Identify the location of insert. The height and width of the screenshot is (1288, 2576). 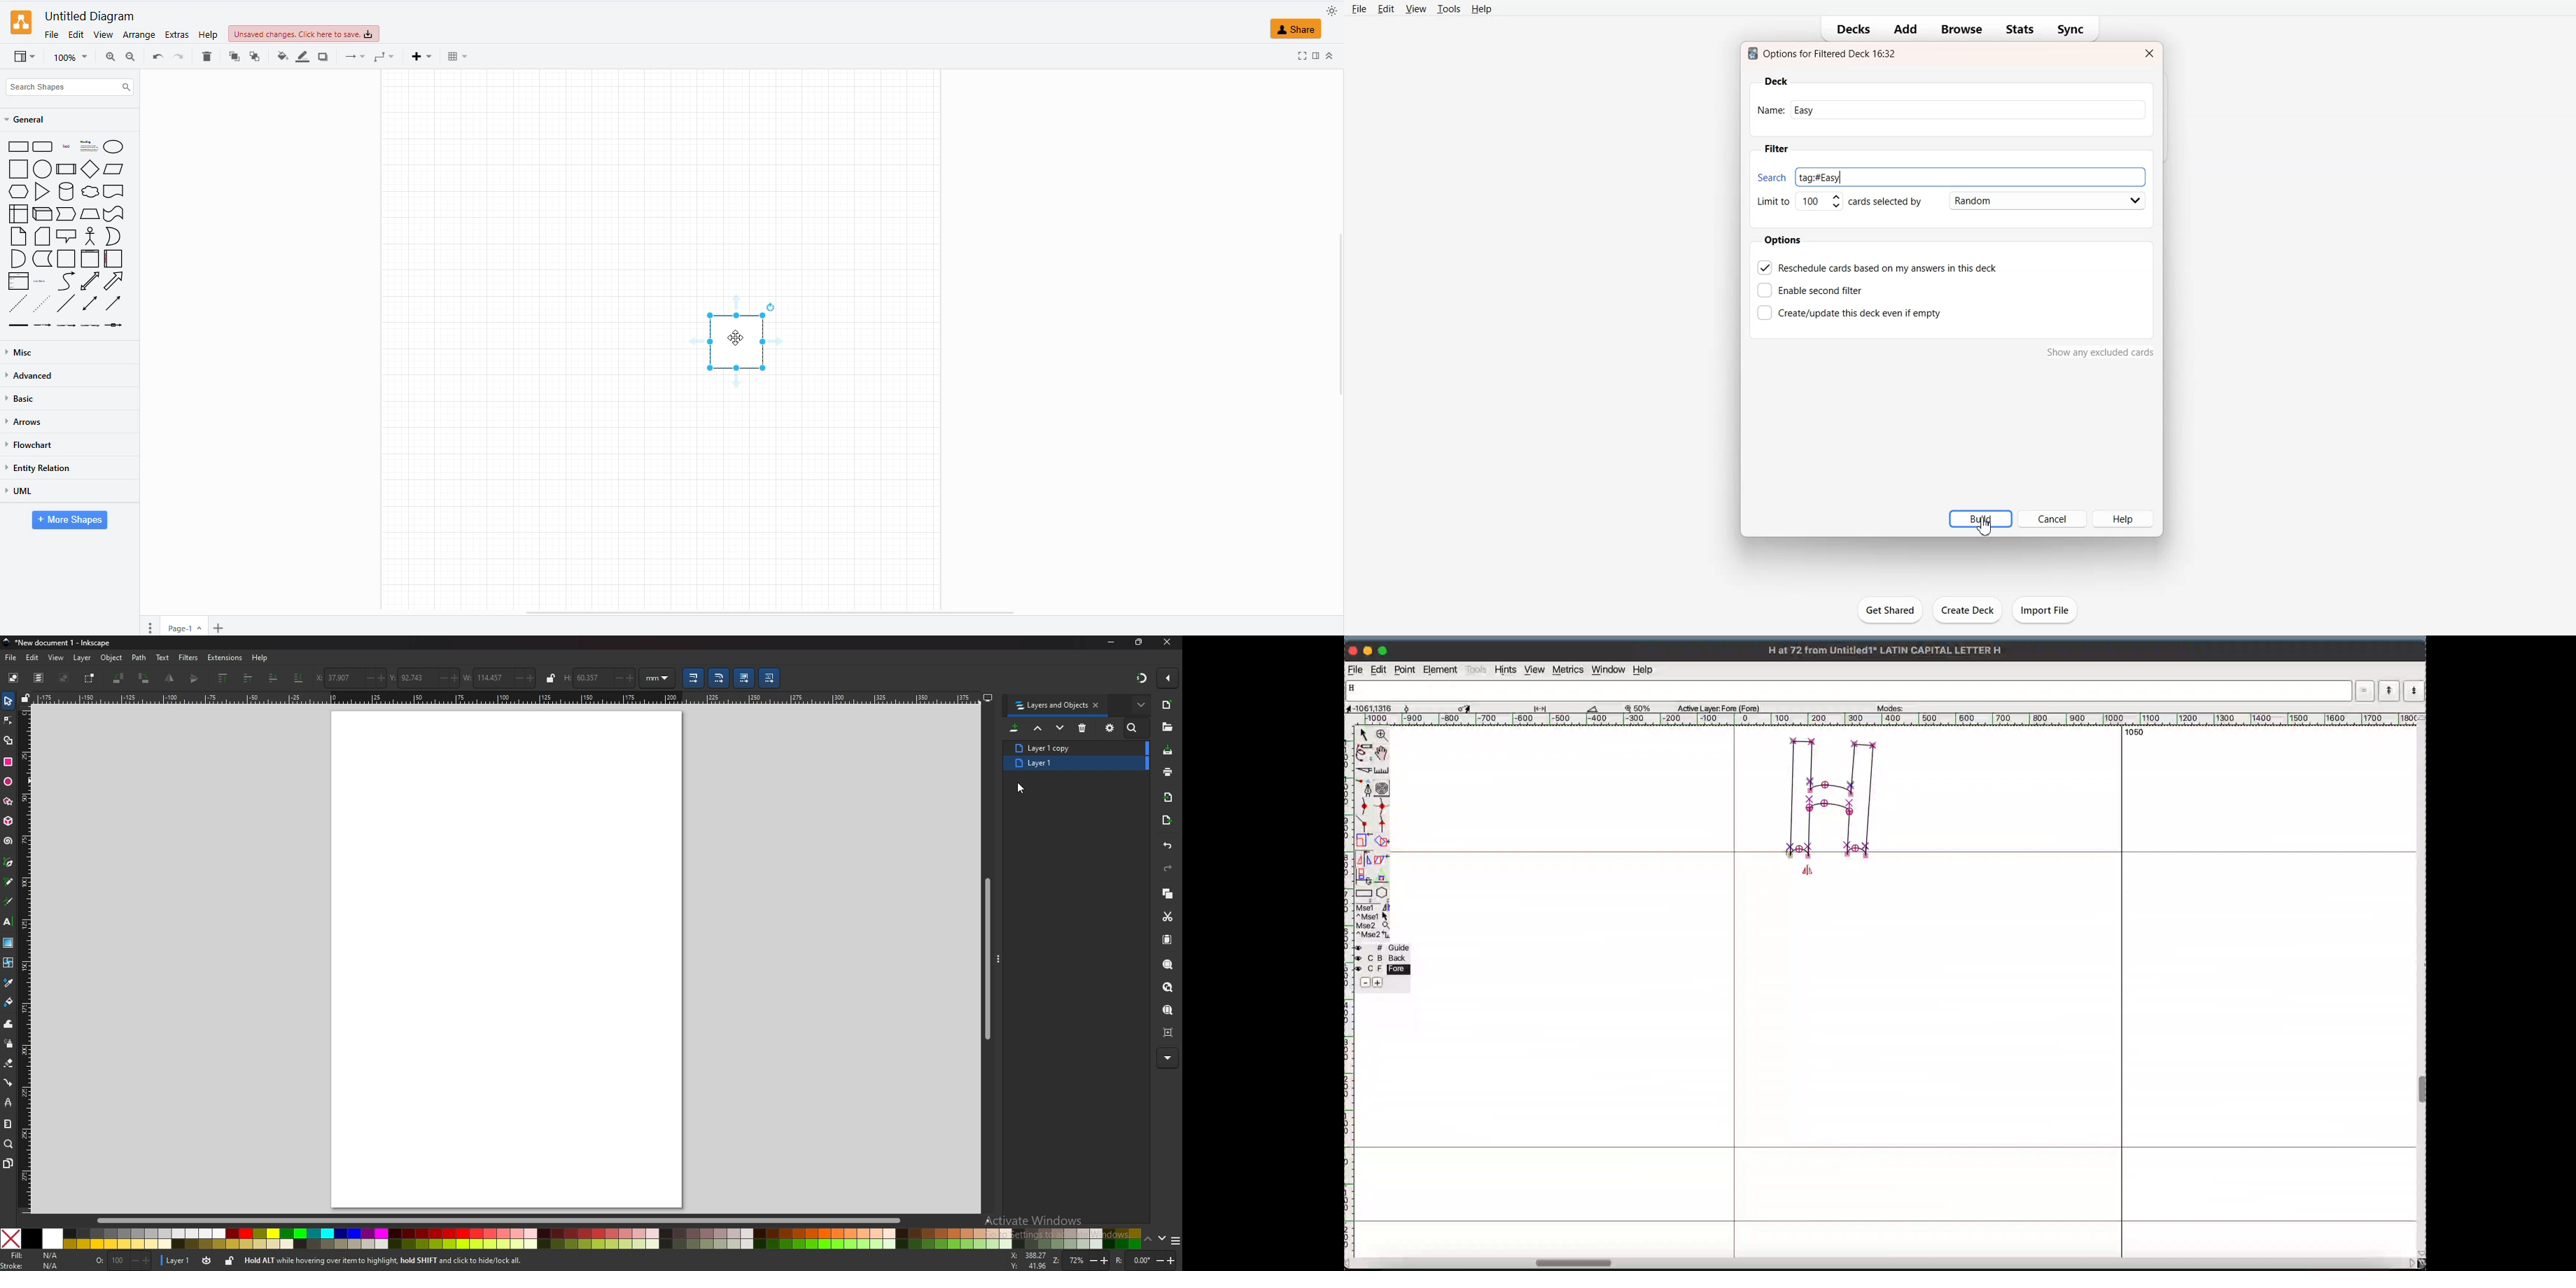
(424, 57).